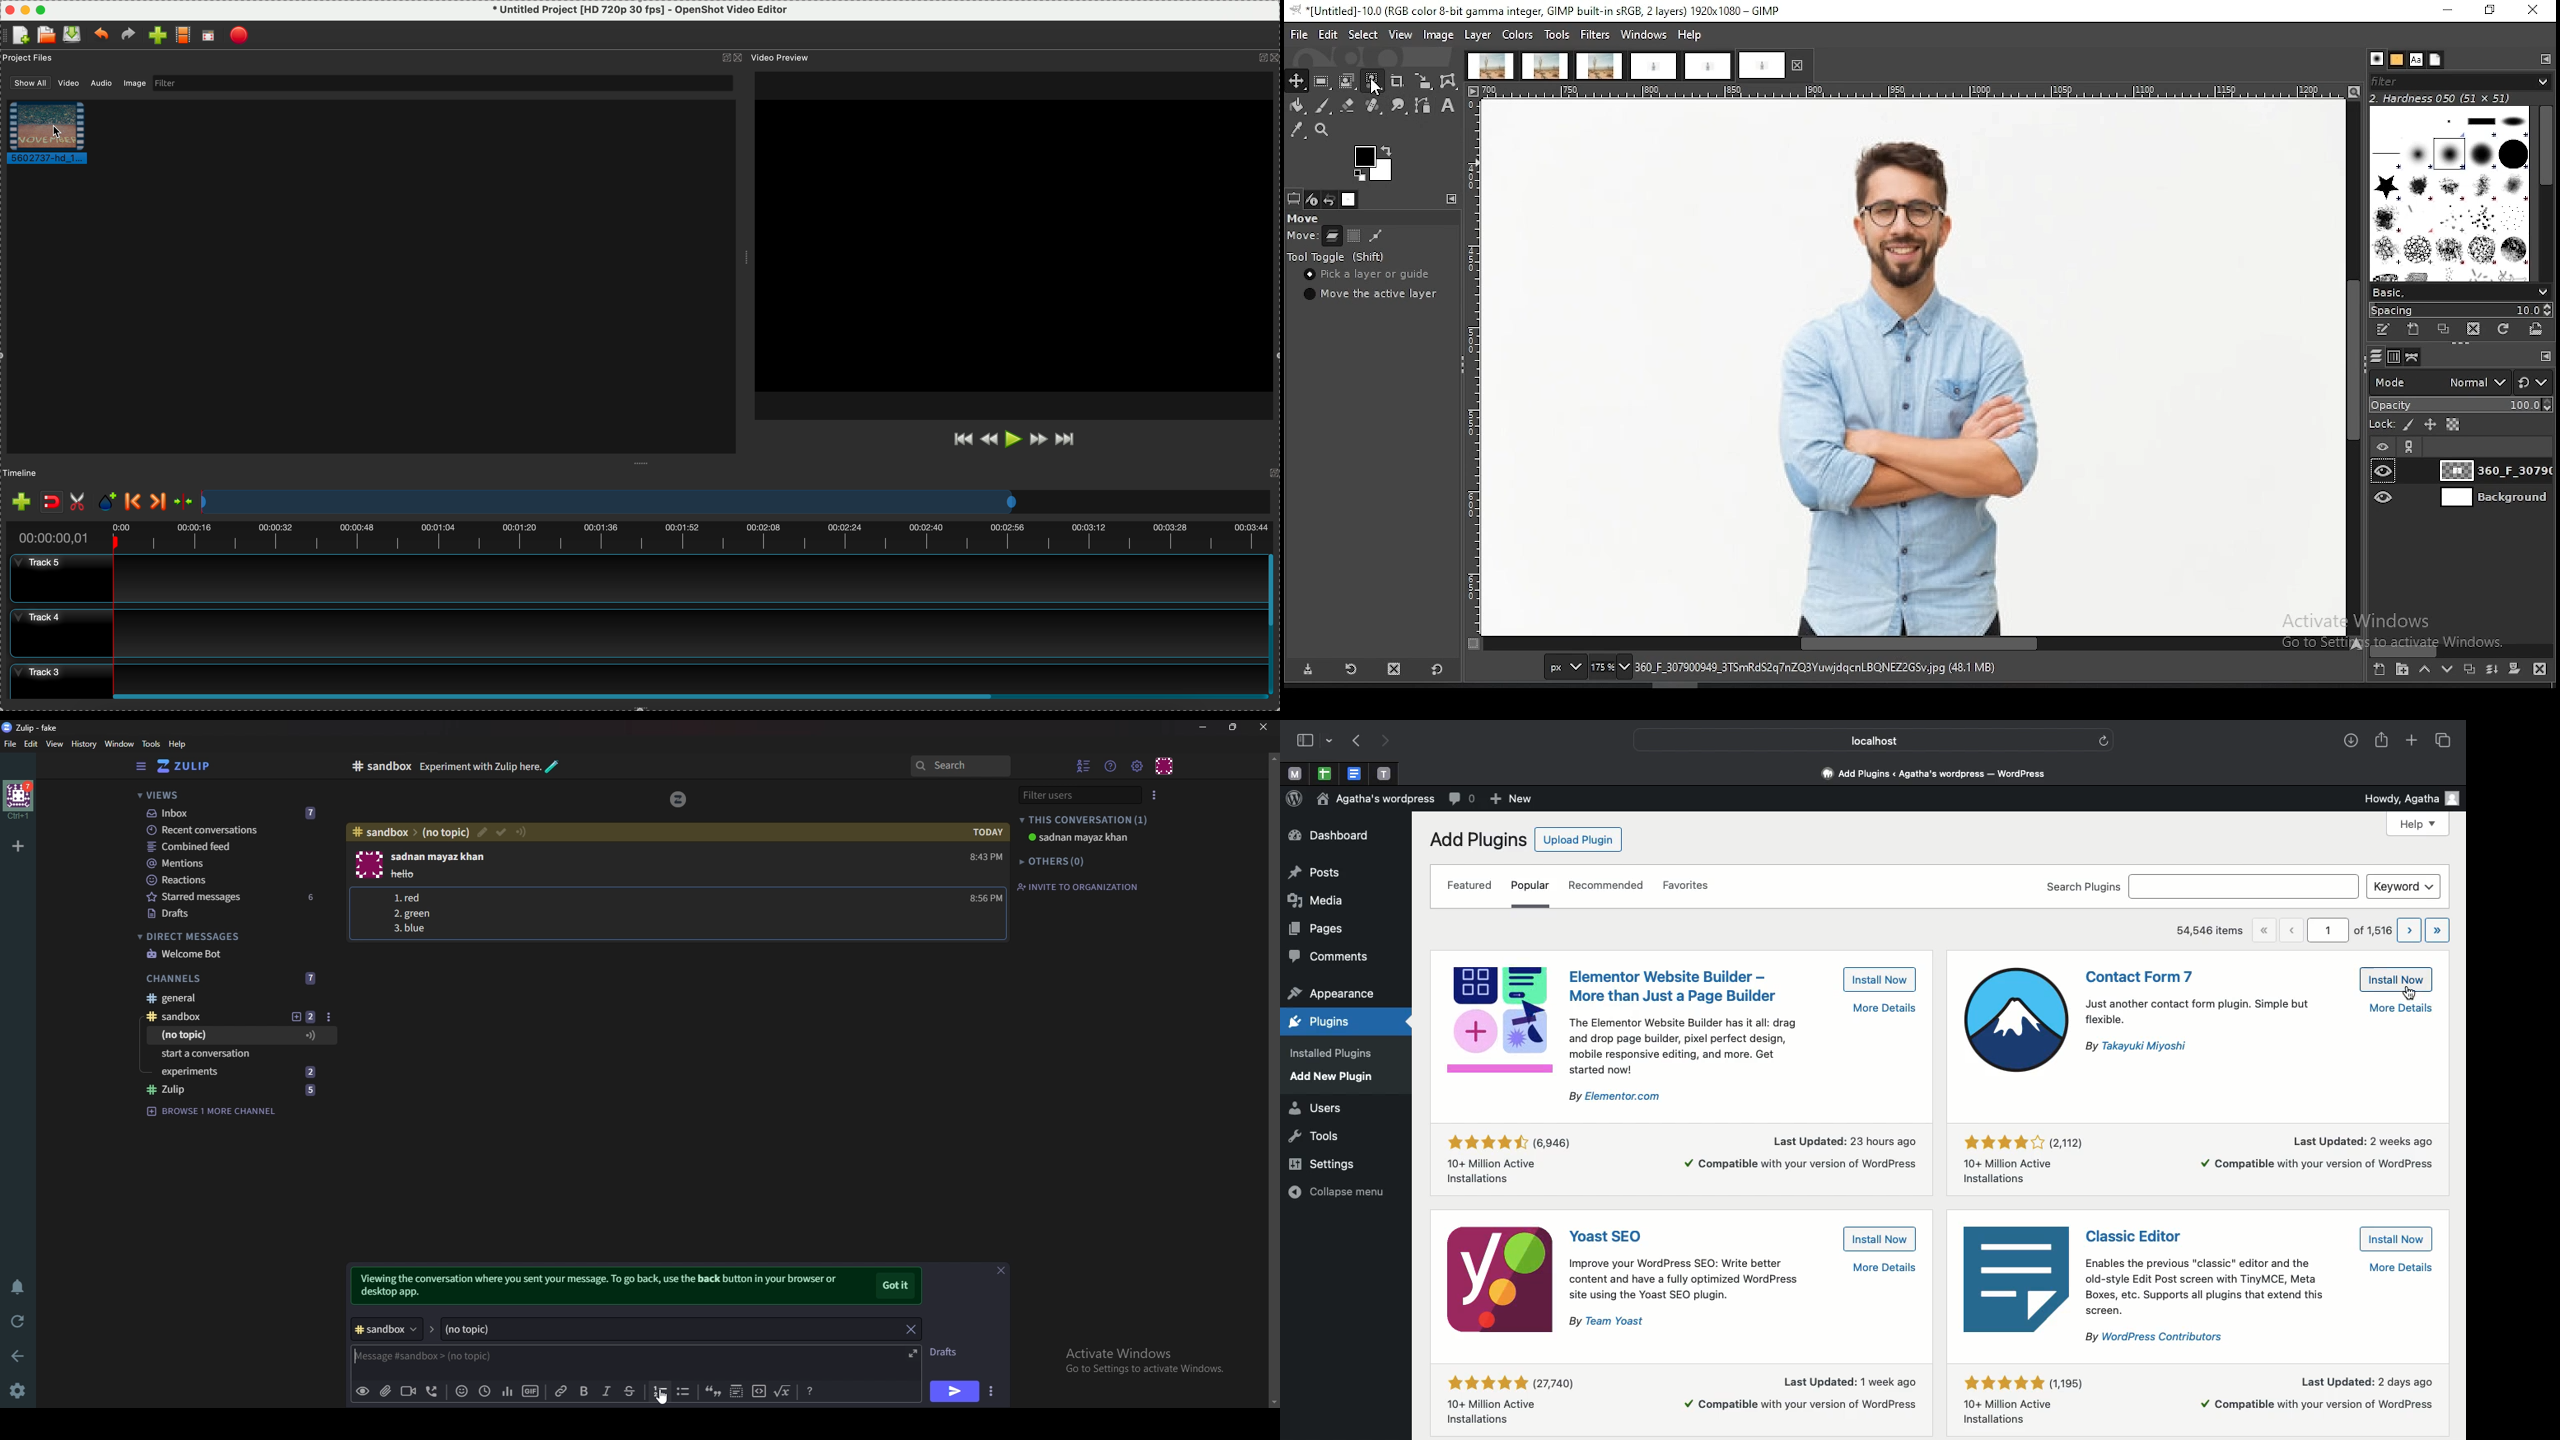 This screenshot has height=1456, width=2576. Describe the element at coordinates (1377, 802) in the screenshot. I see `Wordpress name` at that location.